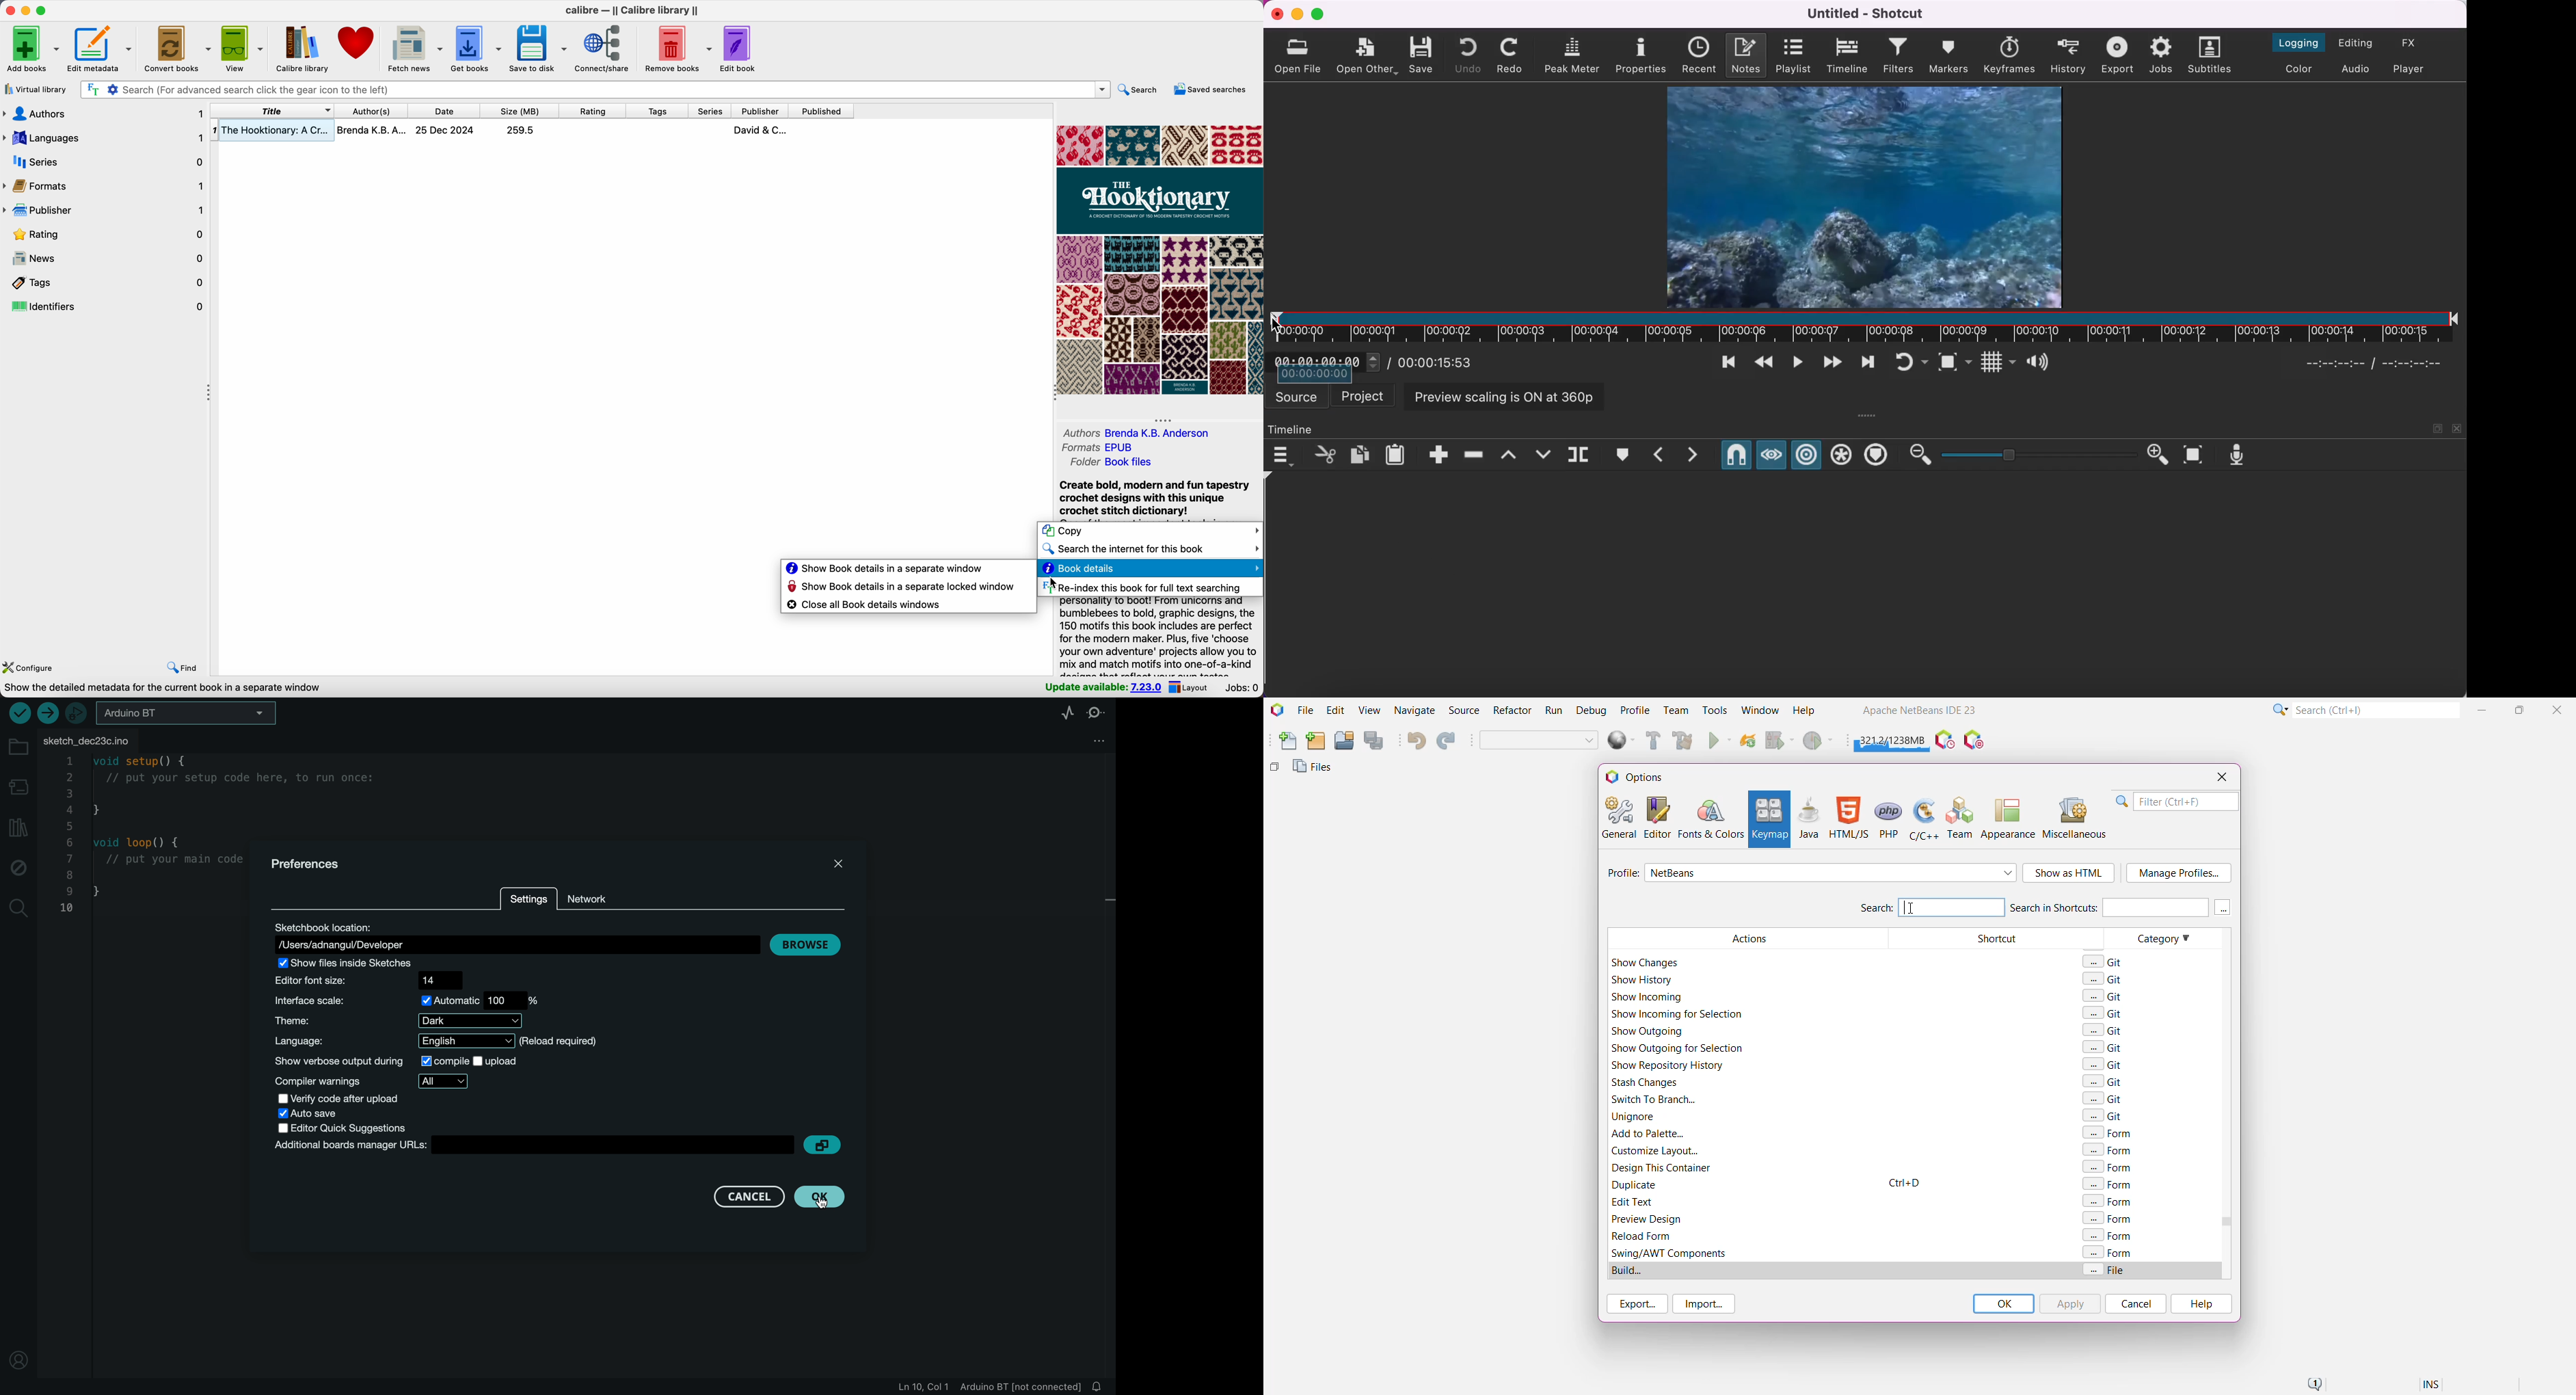 This screenshot has height=1400, width=2576. What do you see at coordinates (444, 111) in the screenshot?
I see `date` at bounding box center [444, 111].